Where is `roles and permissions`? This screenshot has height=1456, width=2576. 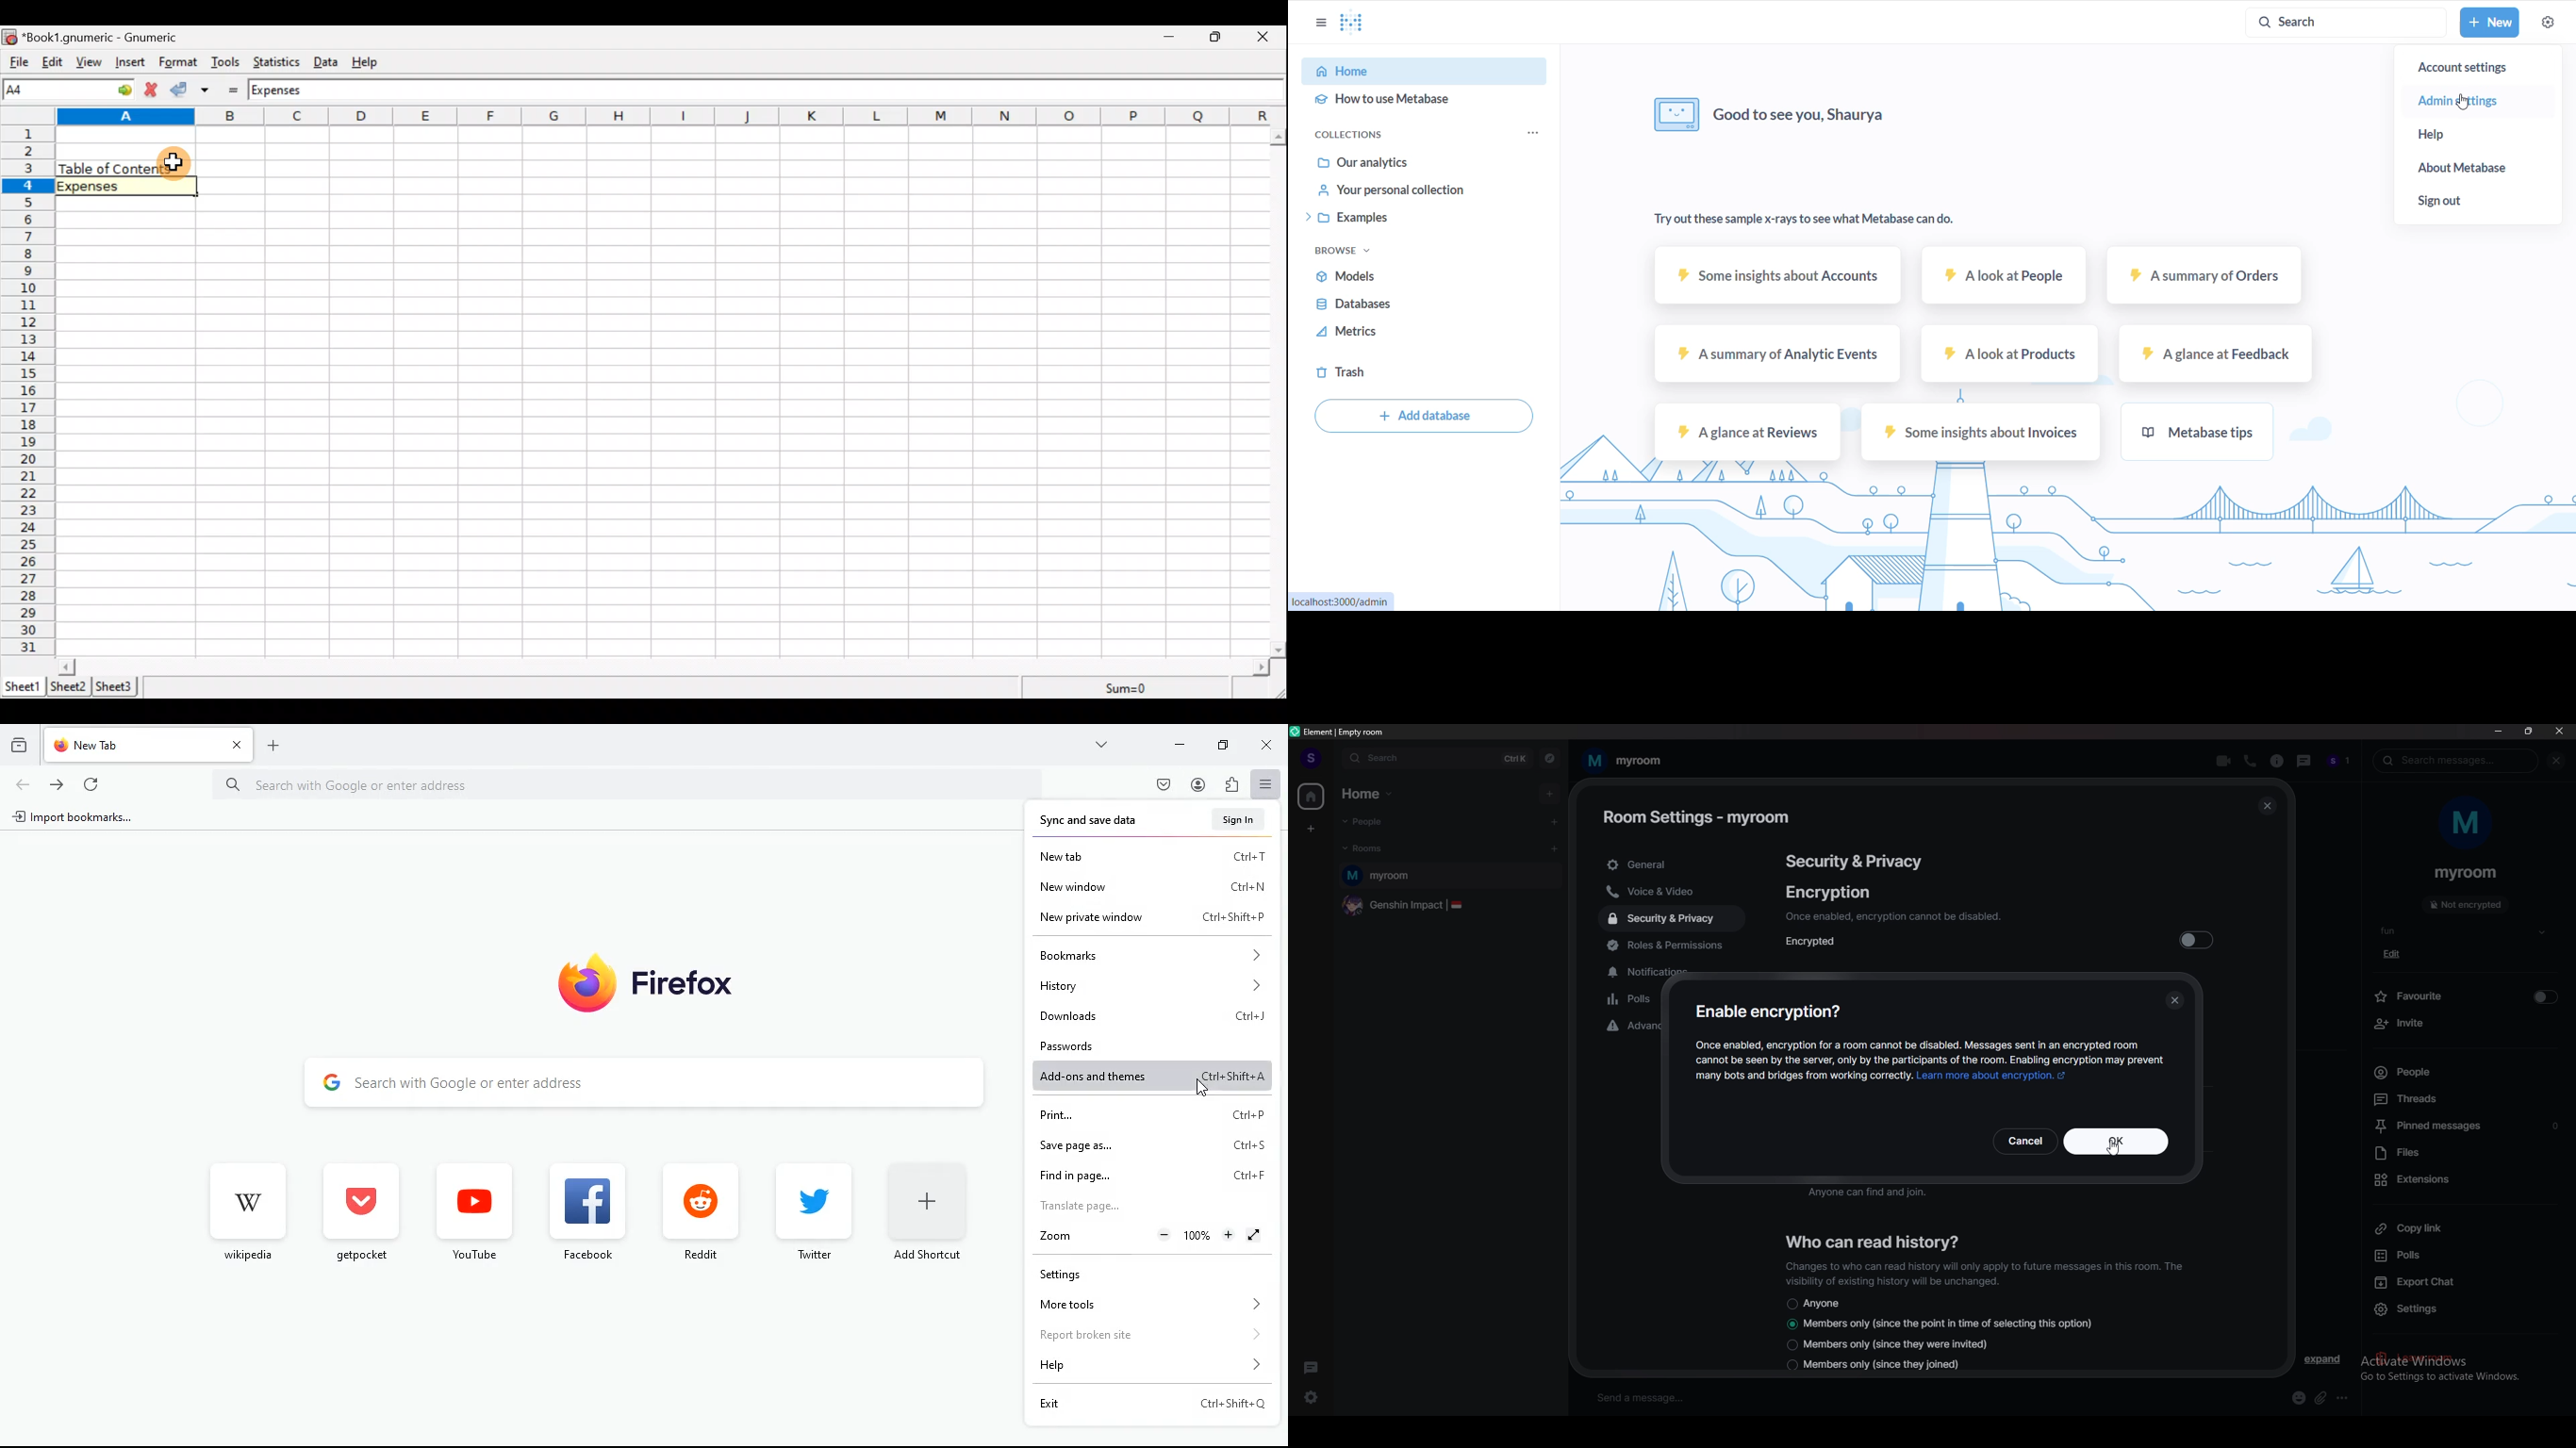
roles and permissions is located at coordinates (1683, 947).